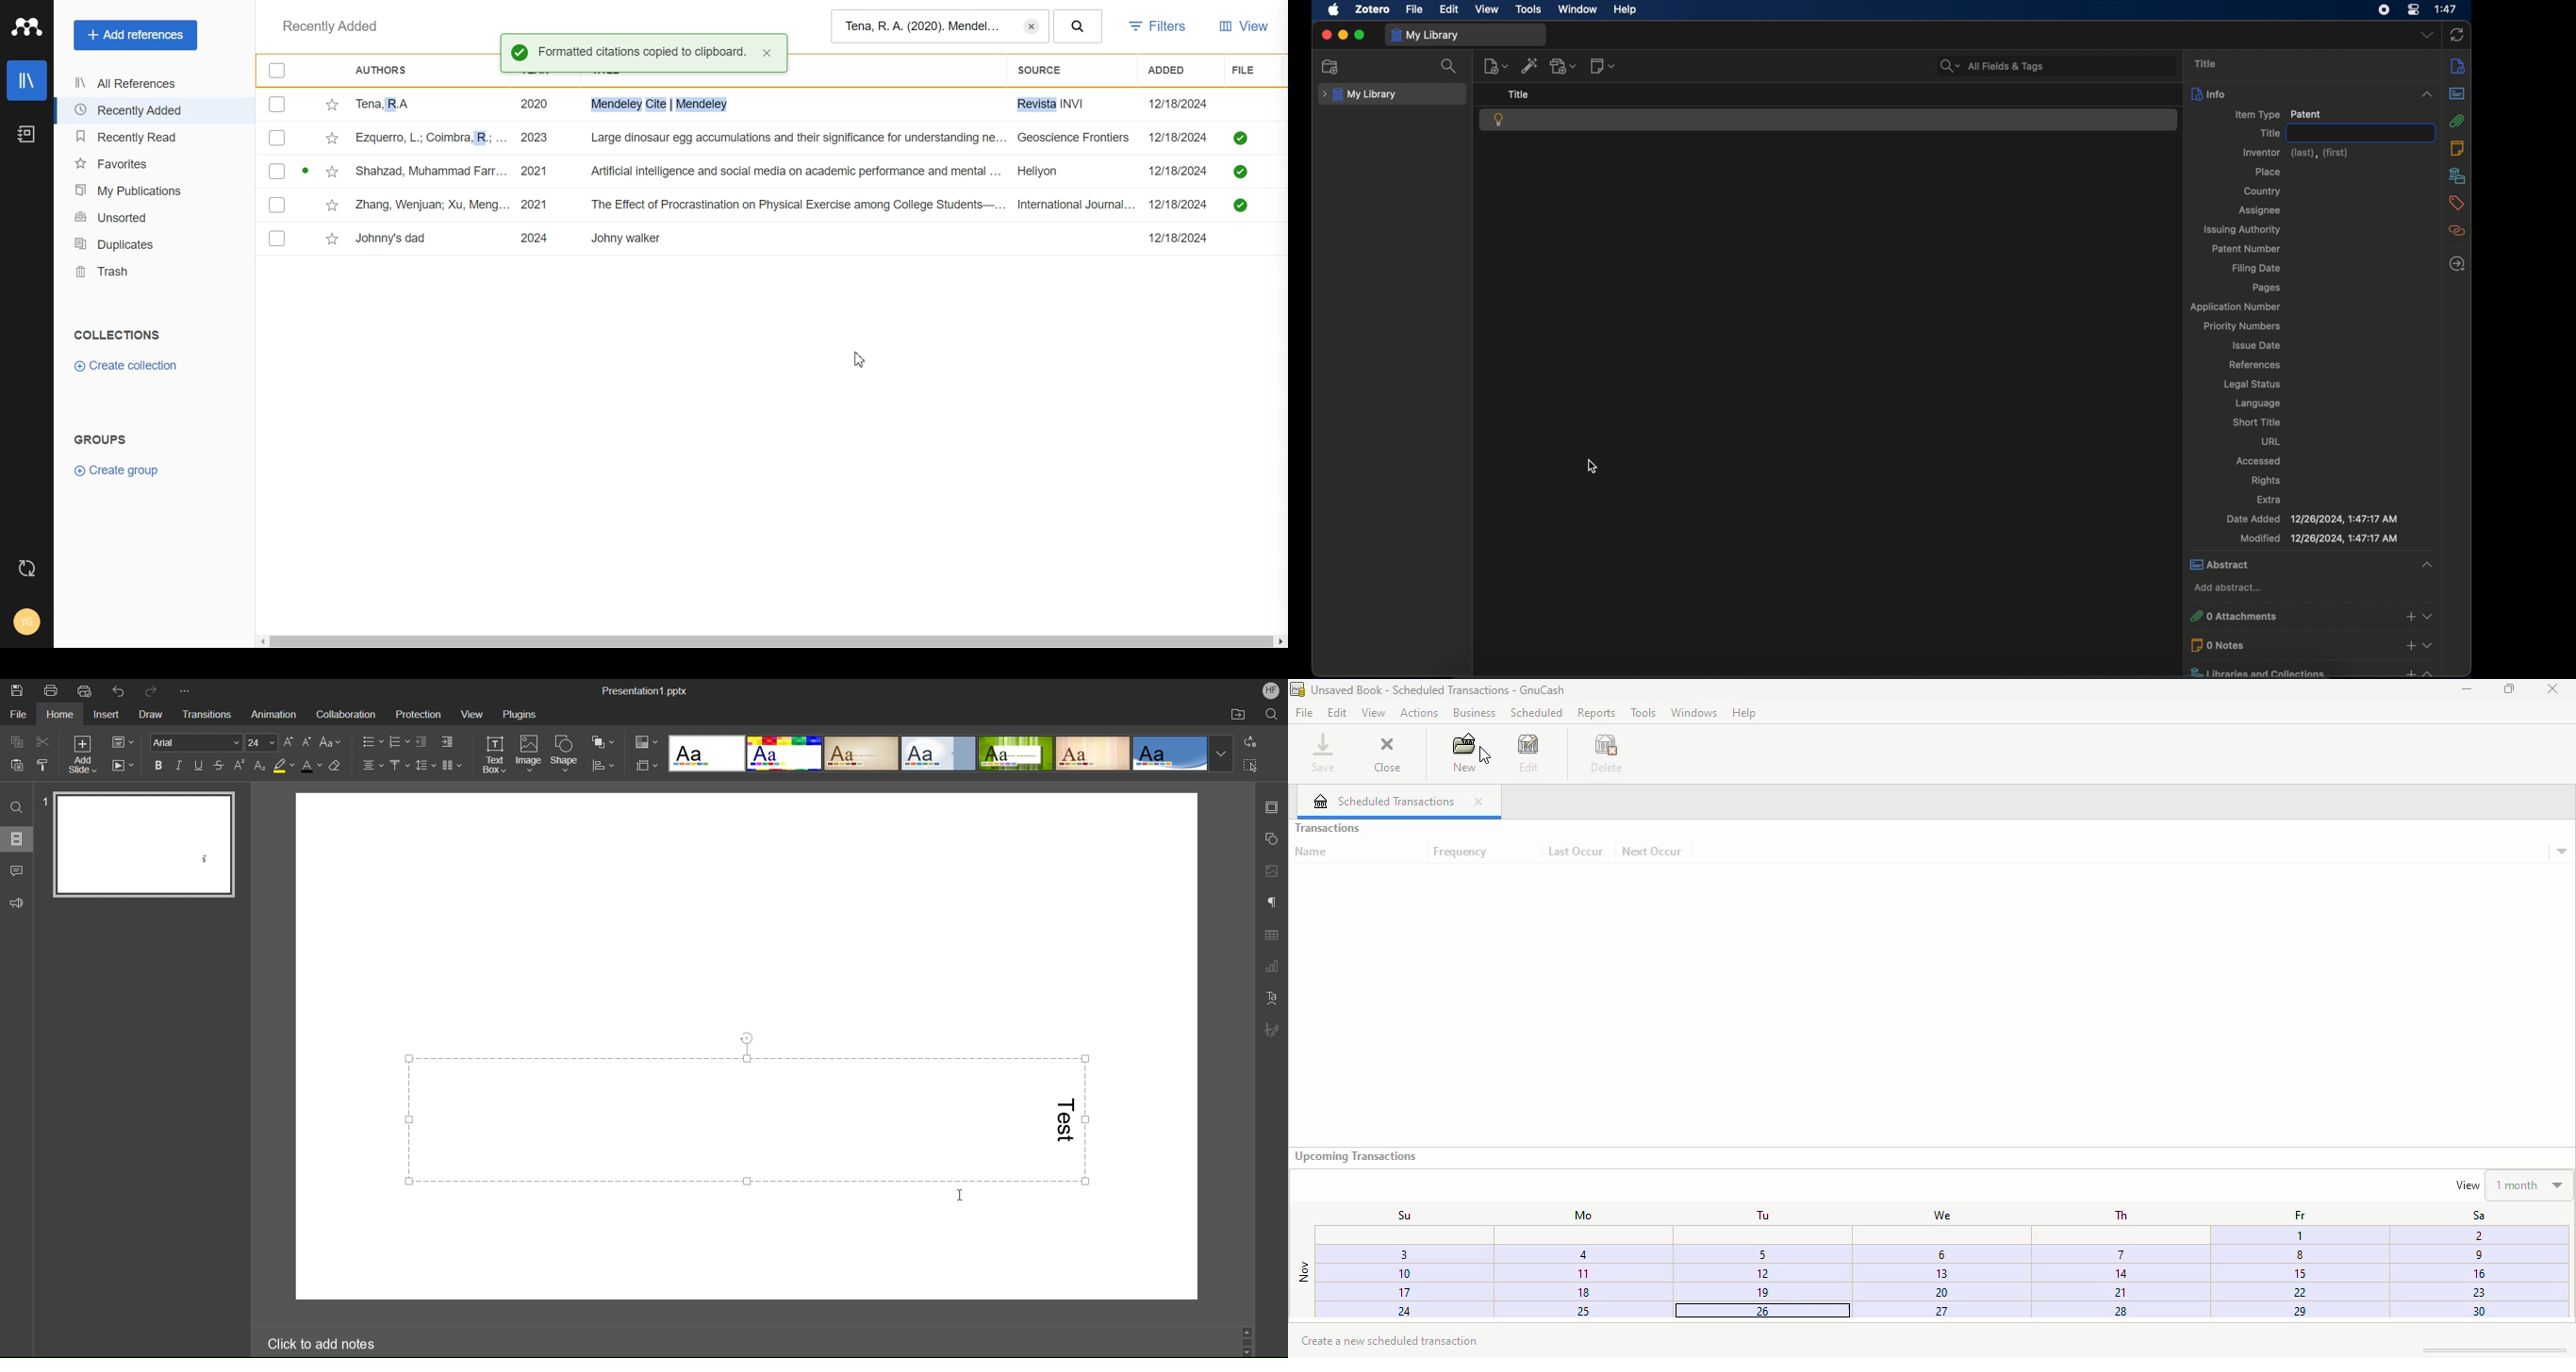  I want to click on Duplicates, so click(155, 244).